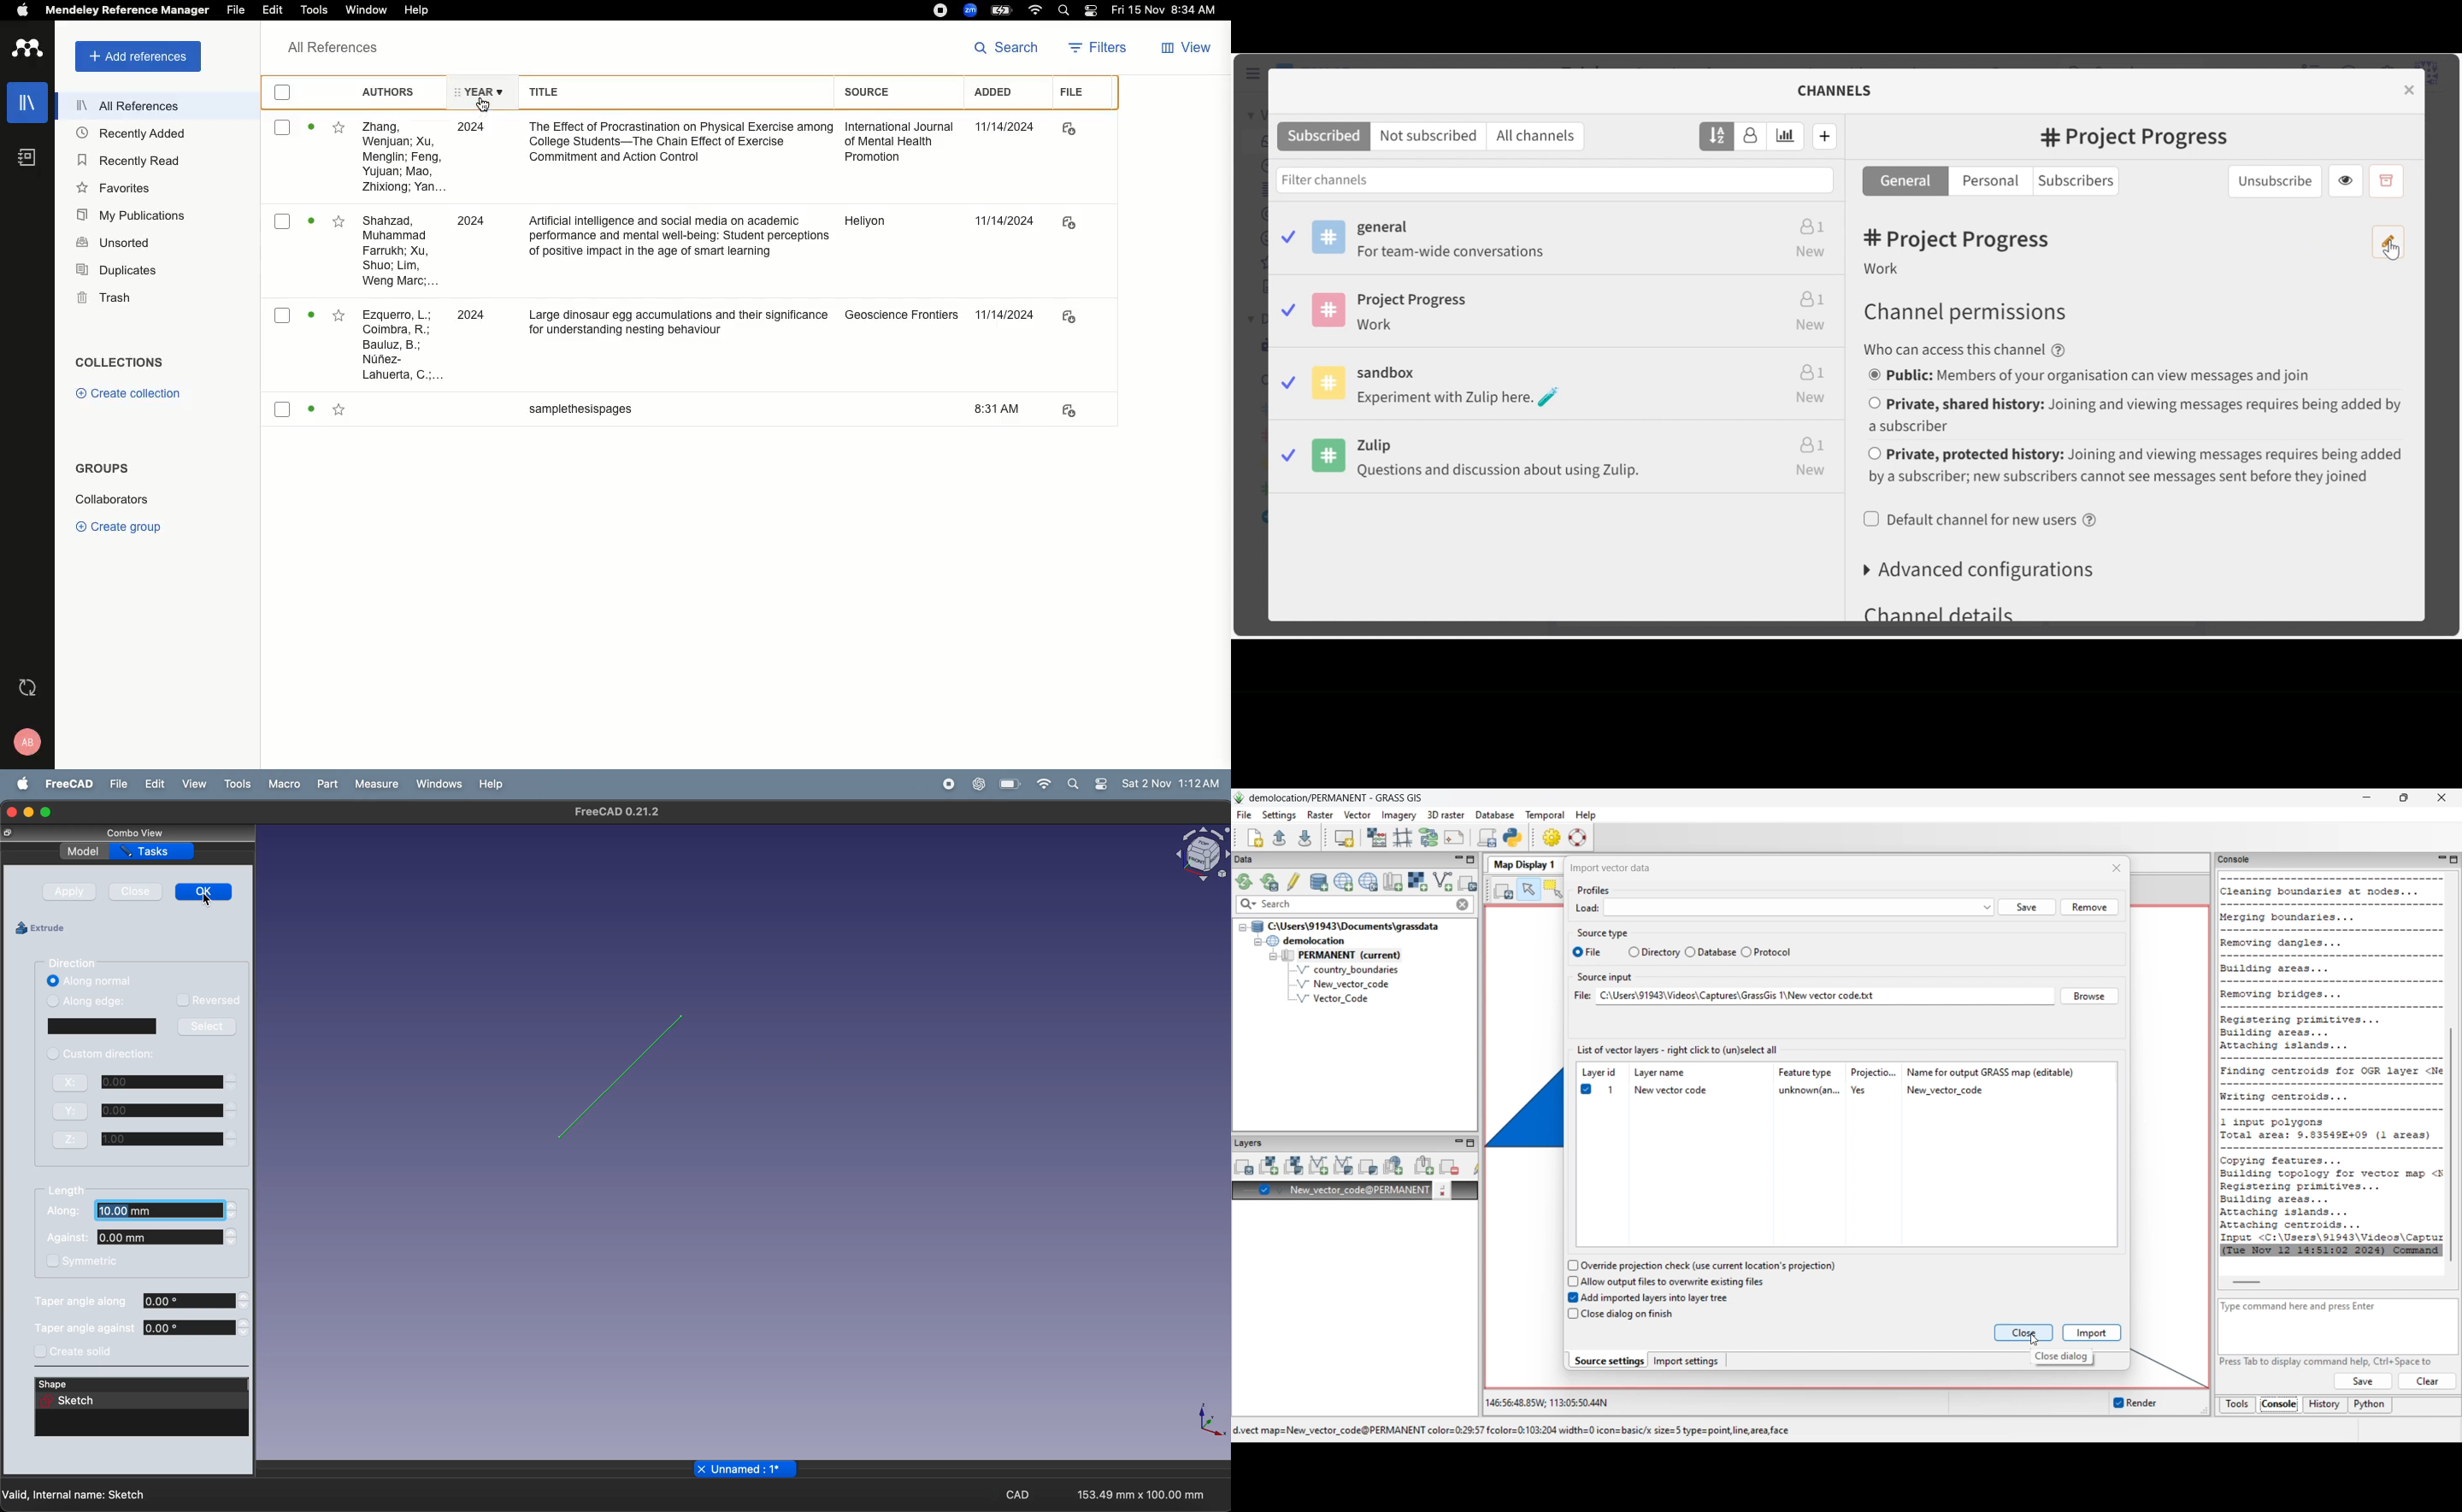  What do you see at coordinates (107, 296) in the screenshot?
I see `Trash` at bounding box center [107, 296].